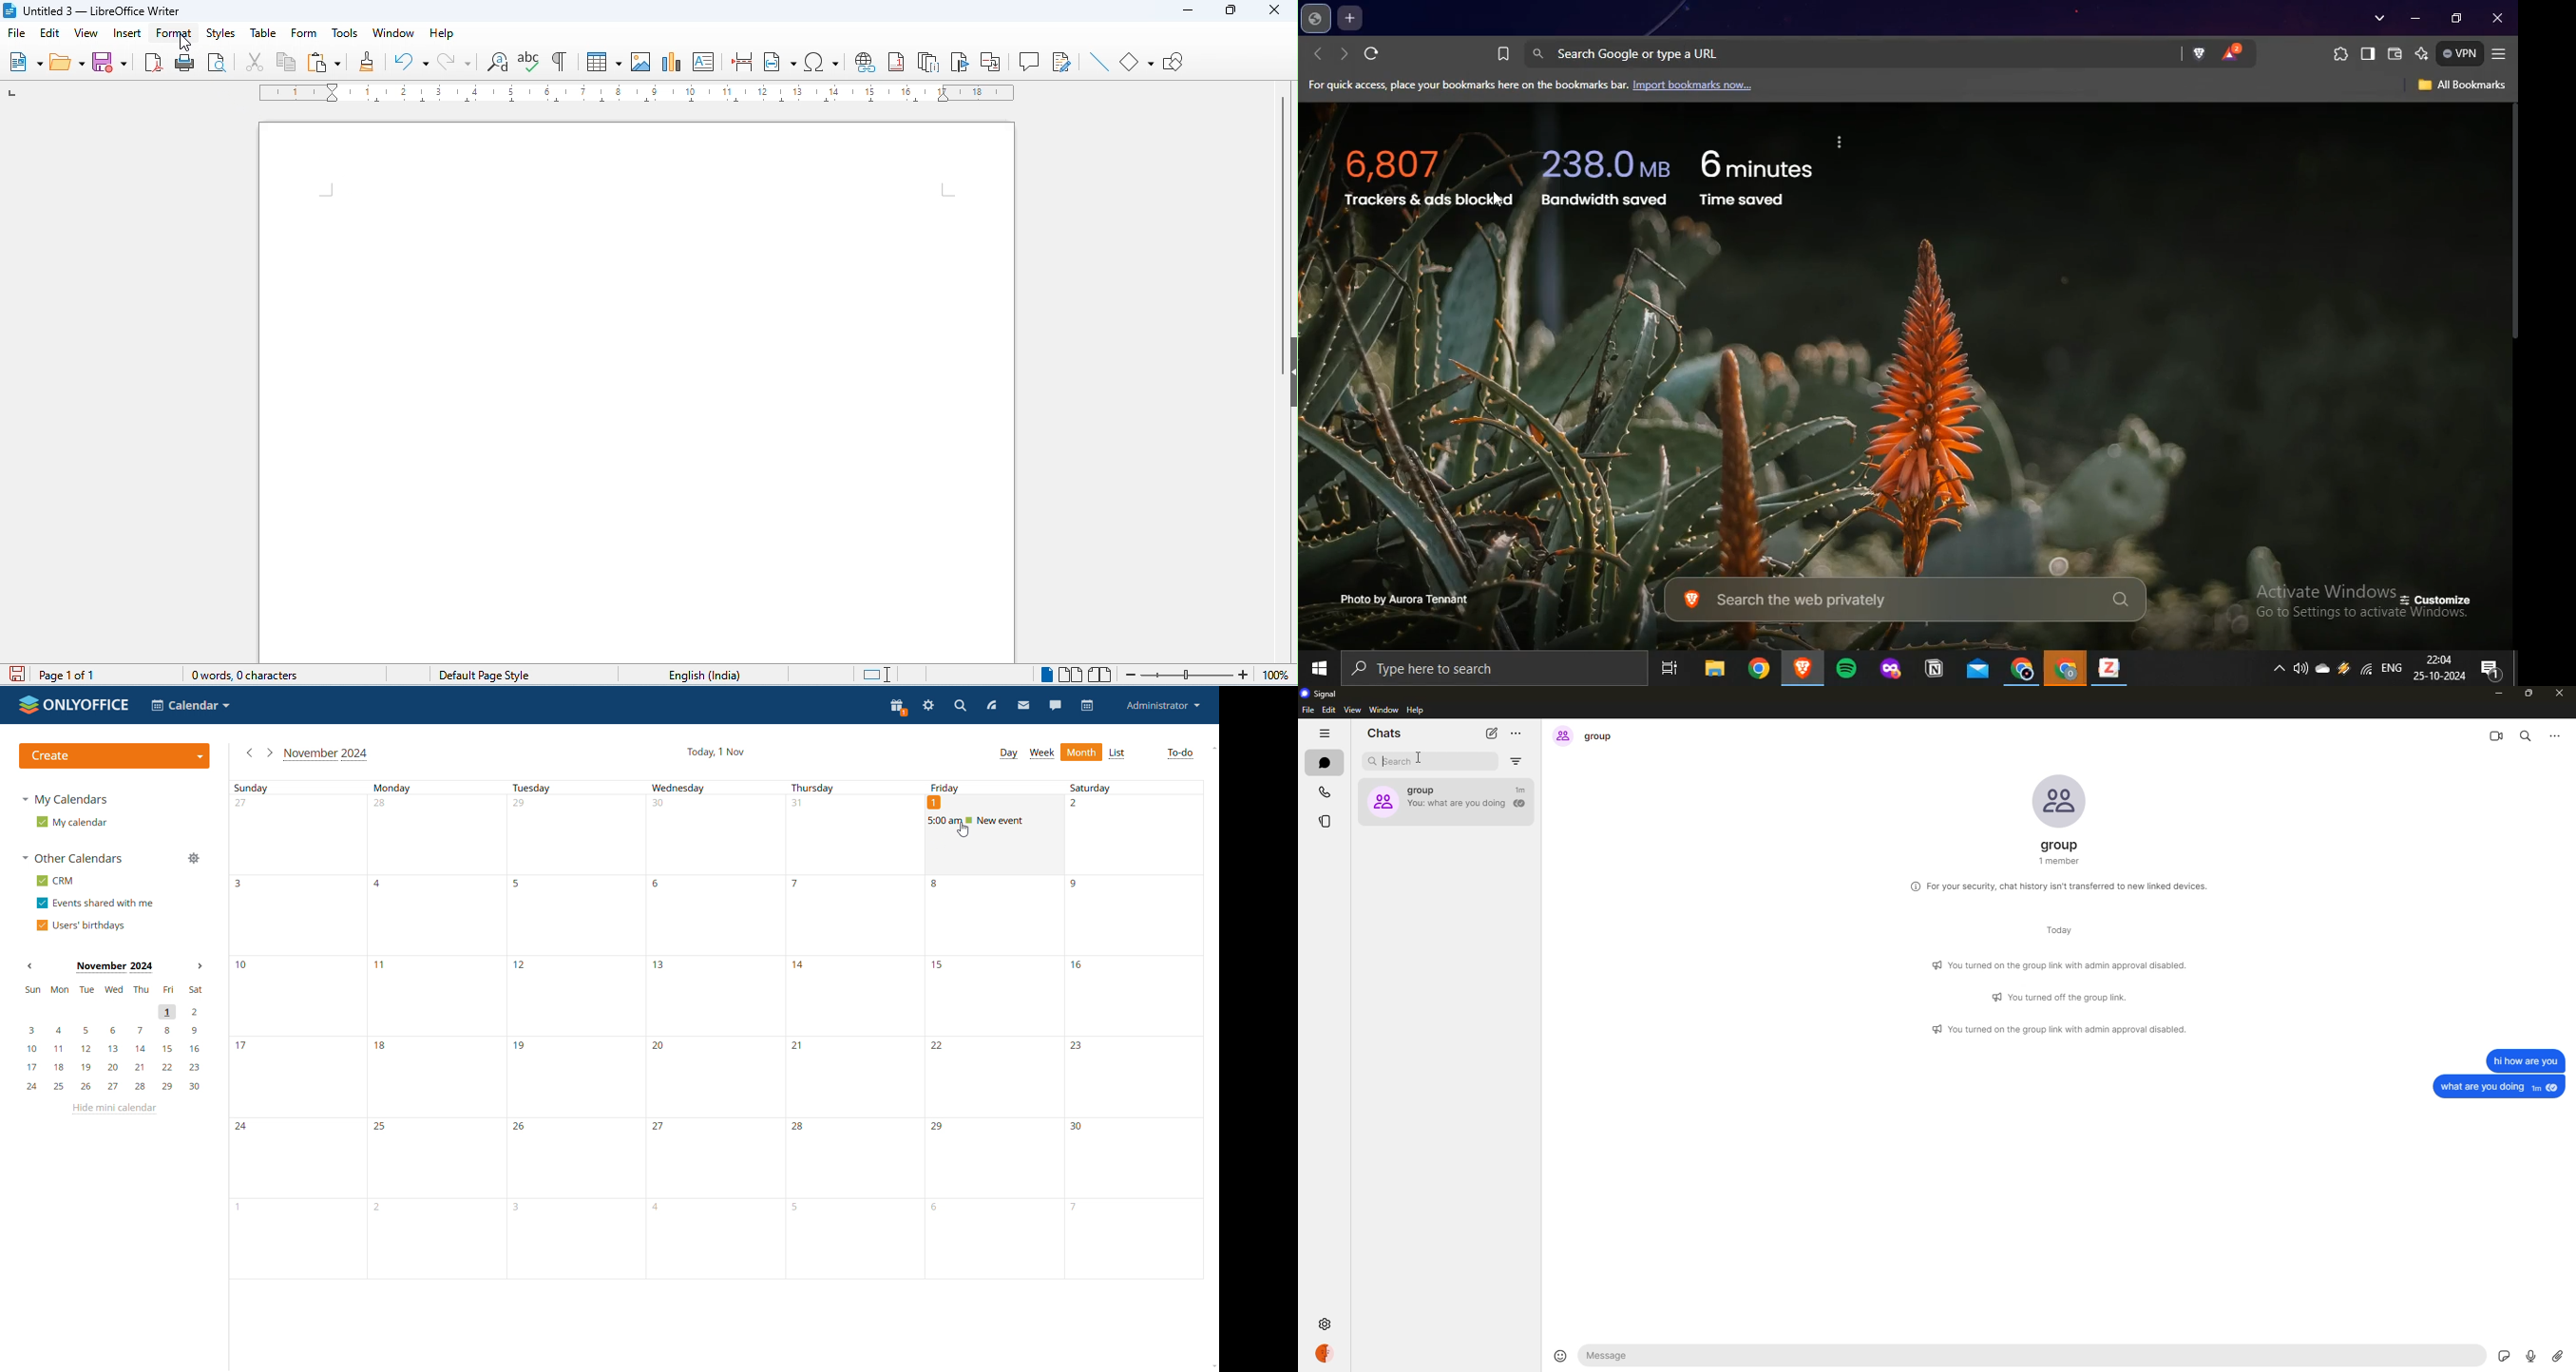 The width and height of the screenshot is (2576, 1372). I want to click on table insert, so click(601, 59).